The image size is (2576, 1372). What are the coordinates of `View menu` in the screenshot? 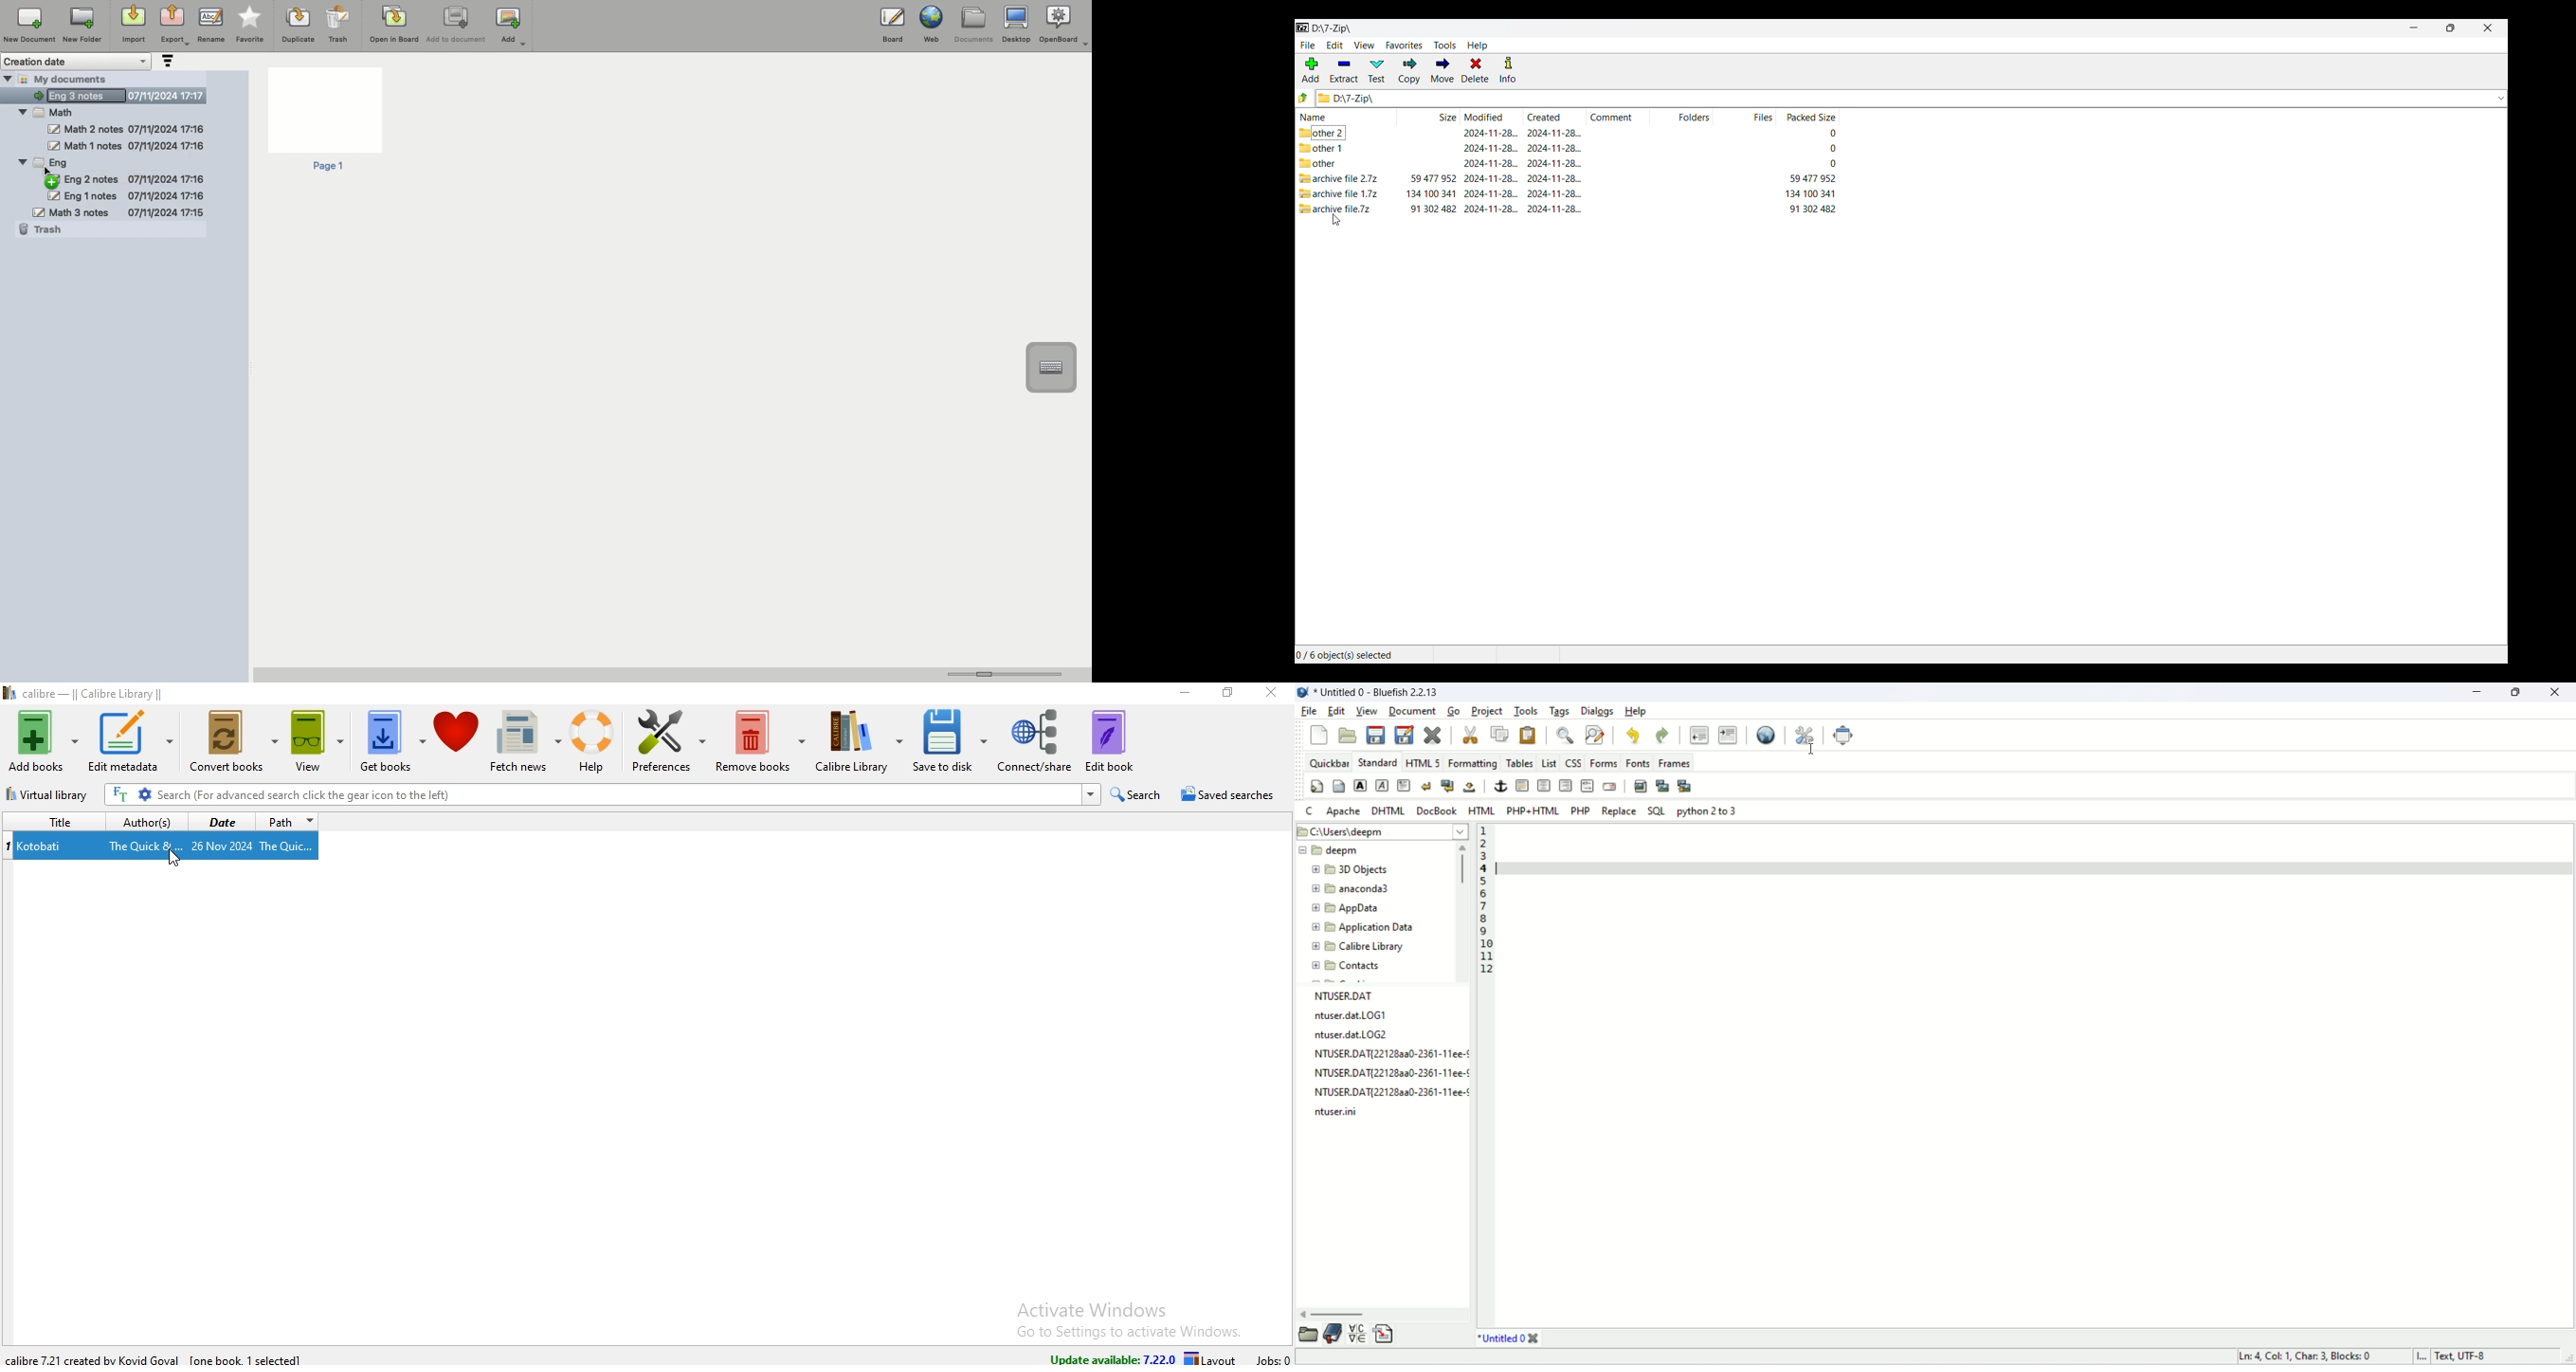 It's located at (1365, 46).